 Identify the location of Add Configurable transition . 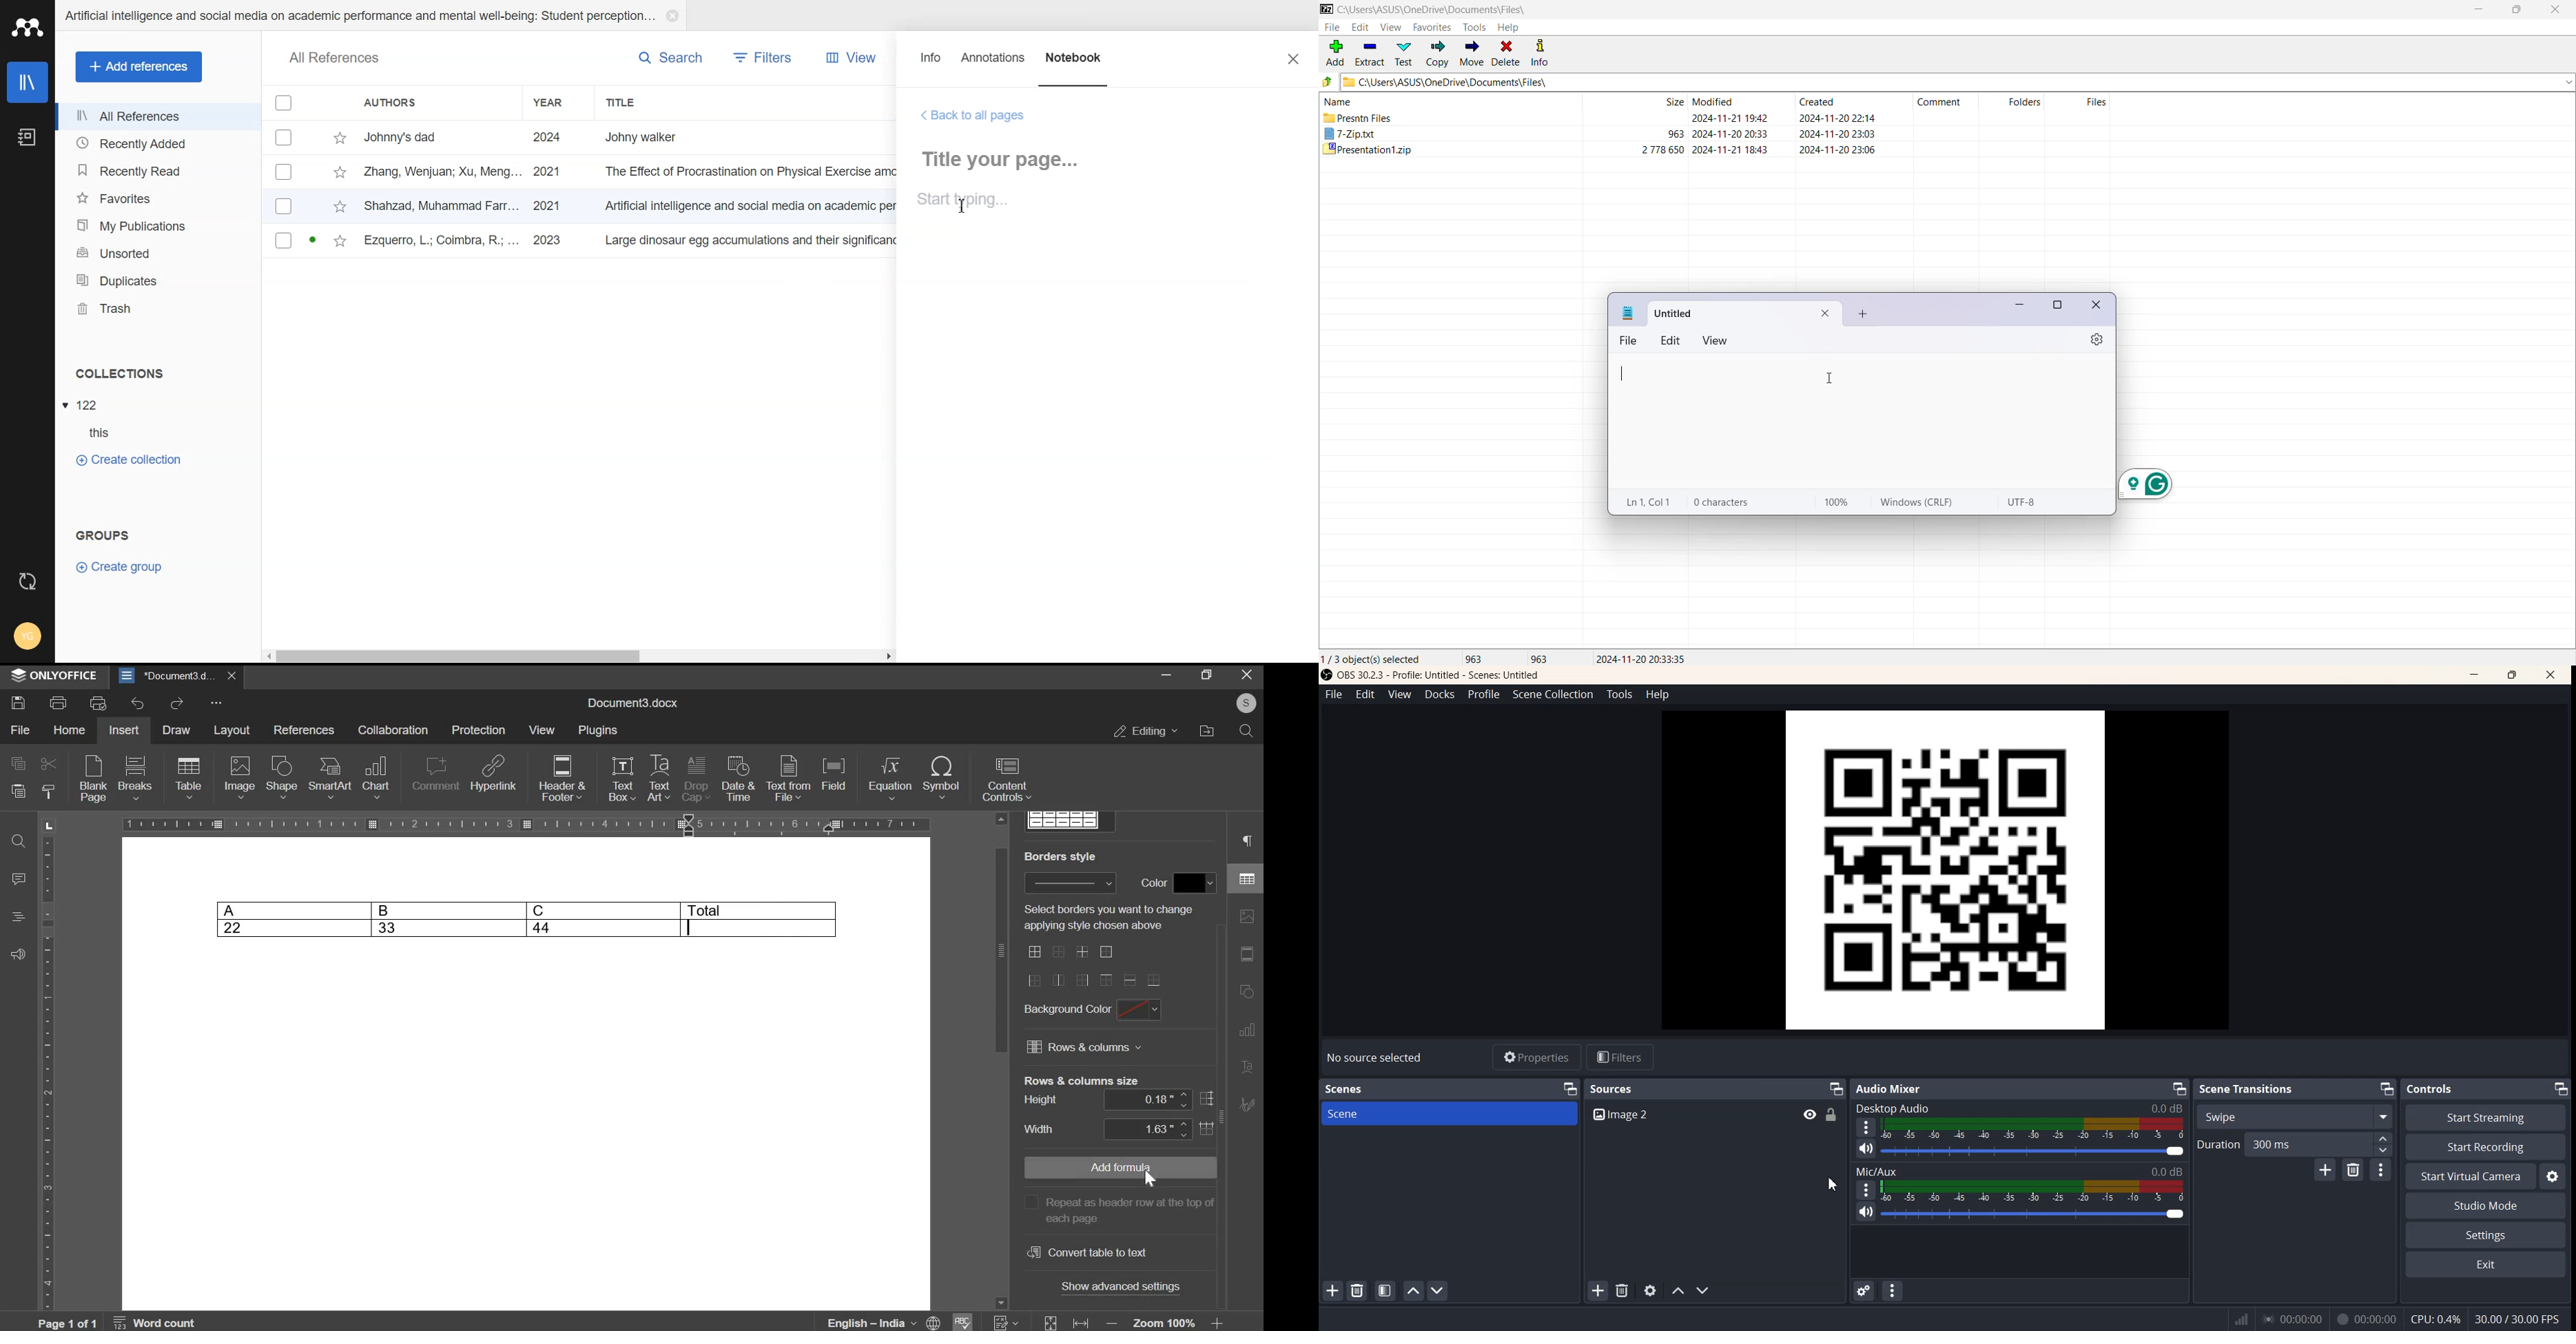
(2323, 1170).